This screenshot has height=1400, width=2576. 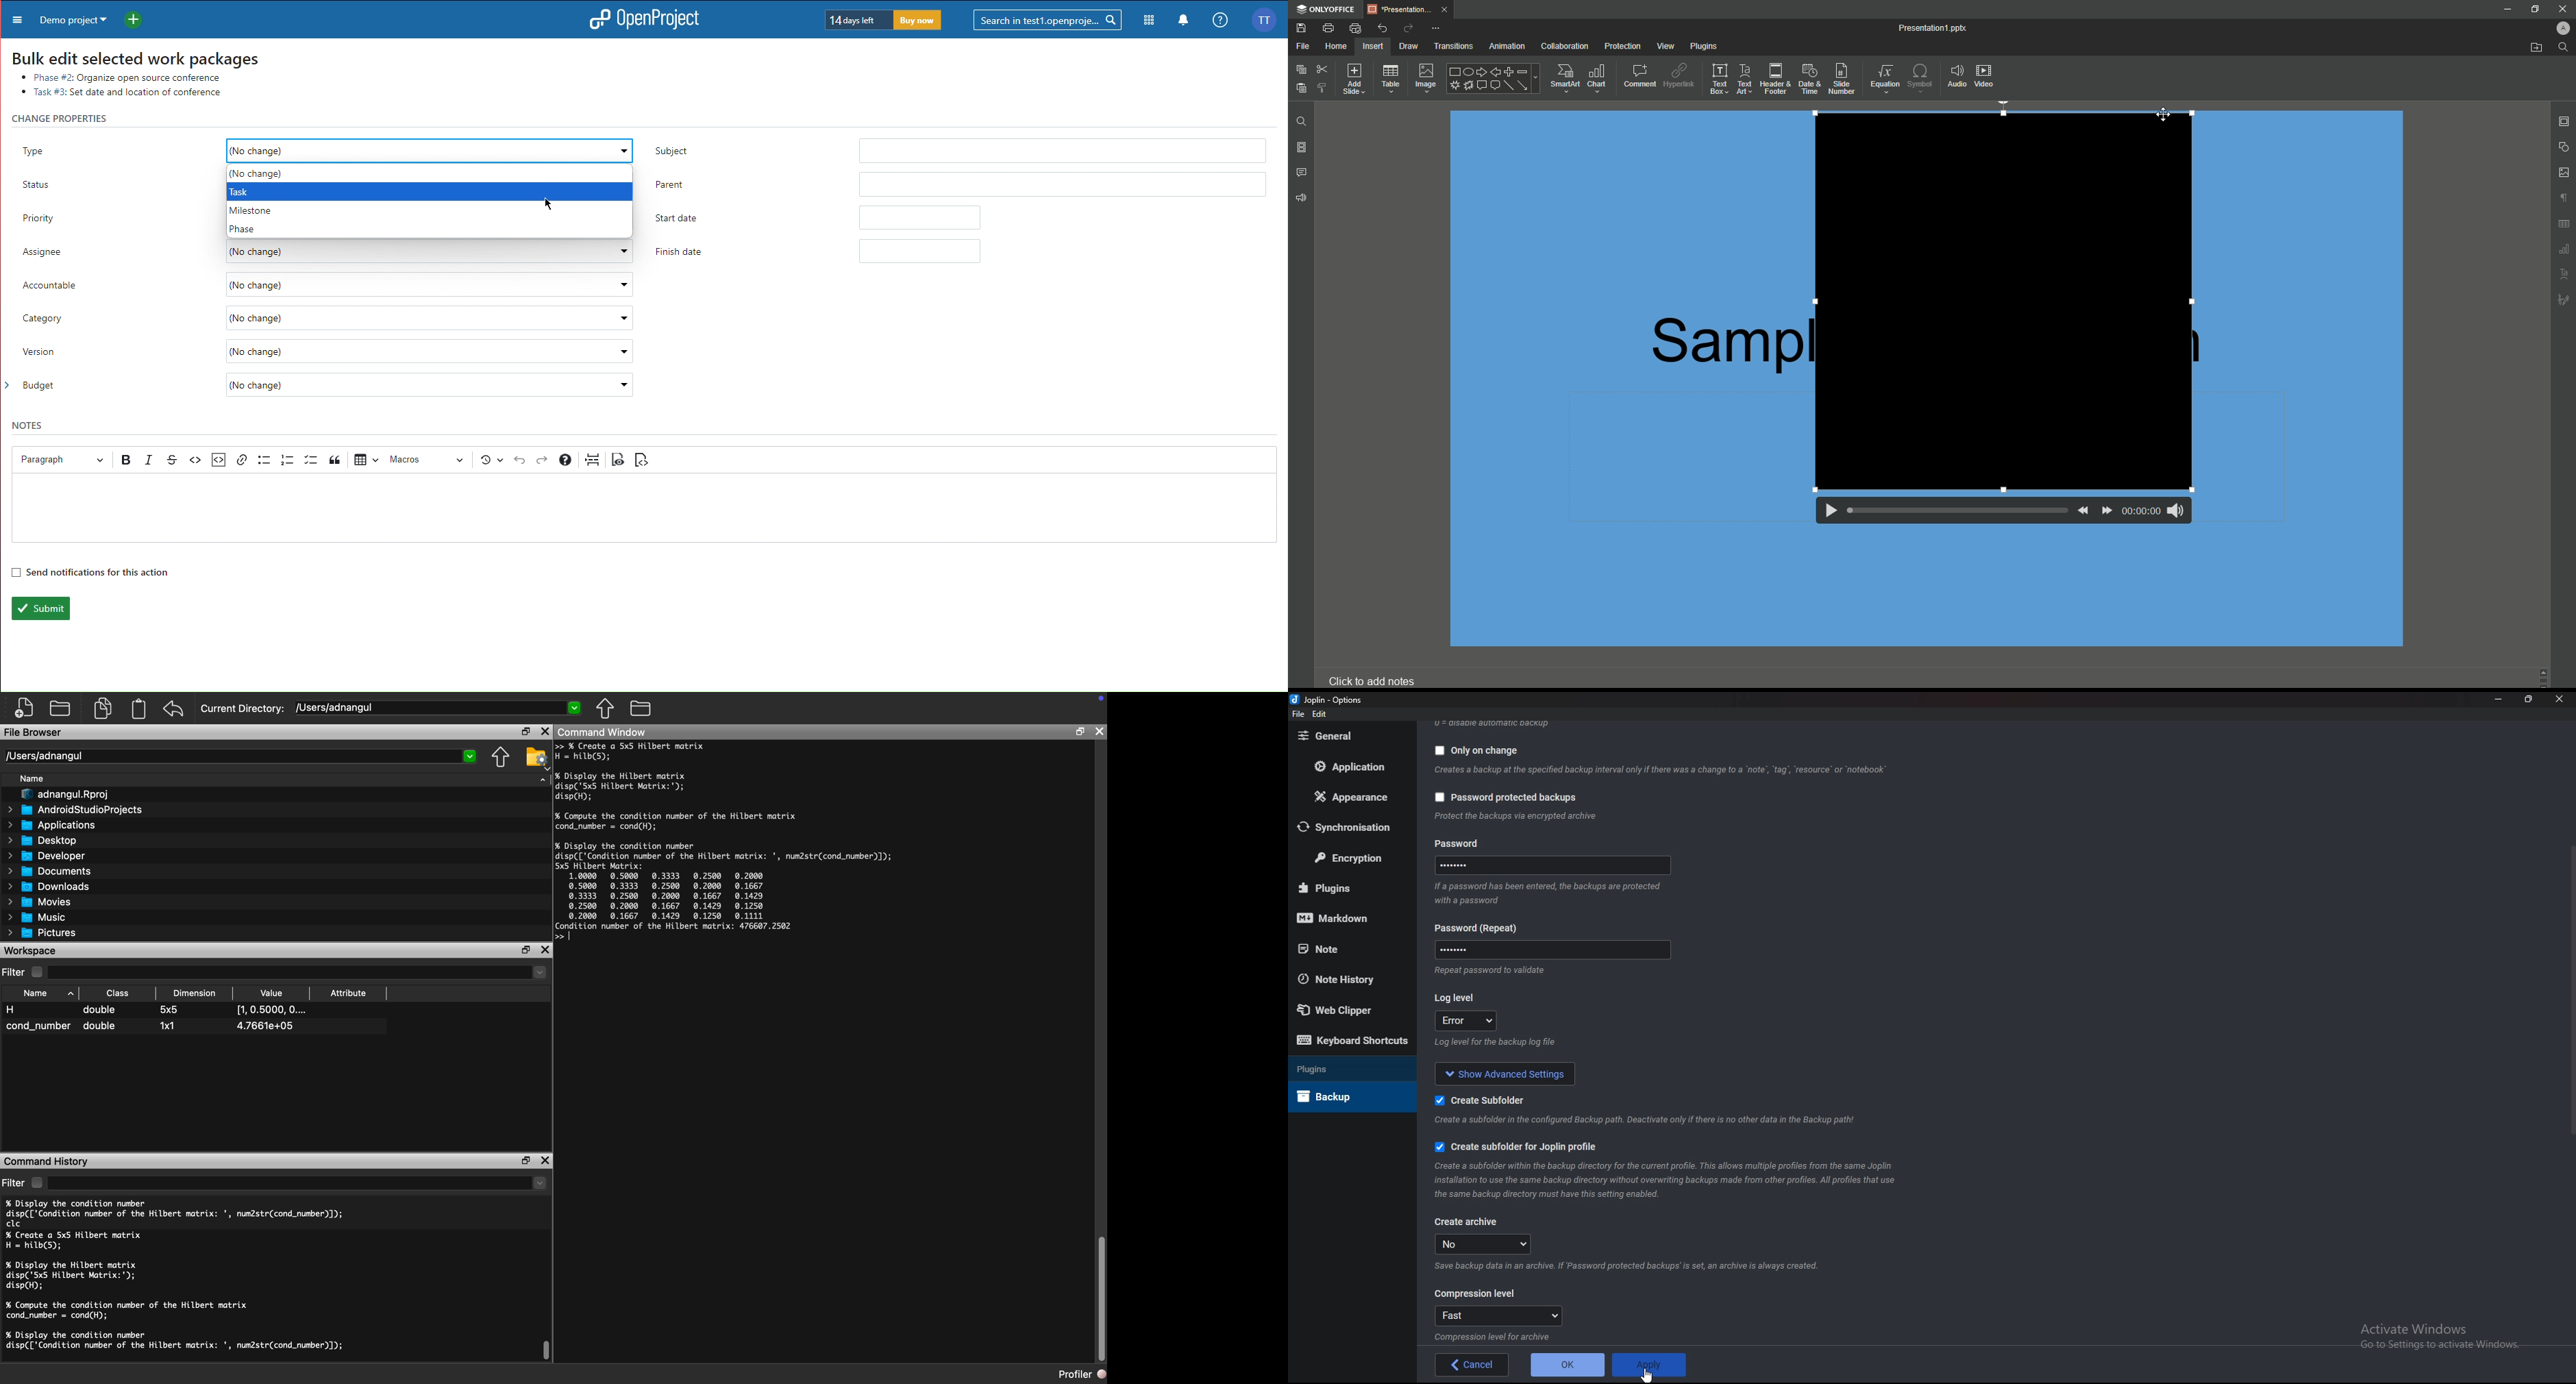 What do you see at coordinates (1219, 21) in the screenshot?
I see `Help` at bounding box center [1219, 21].